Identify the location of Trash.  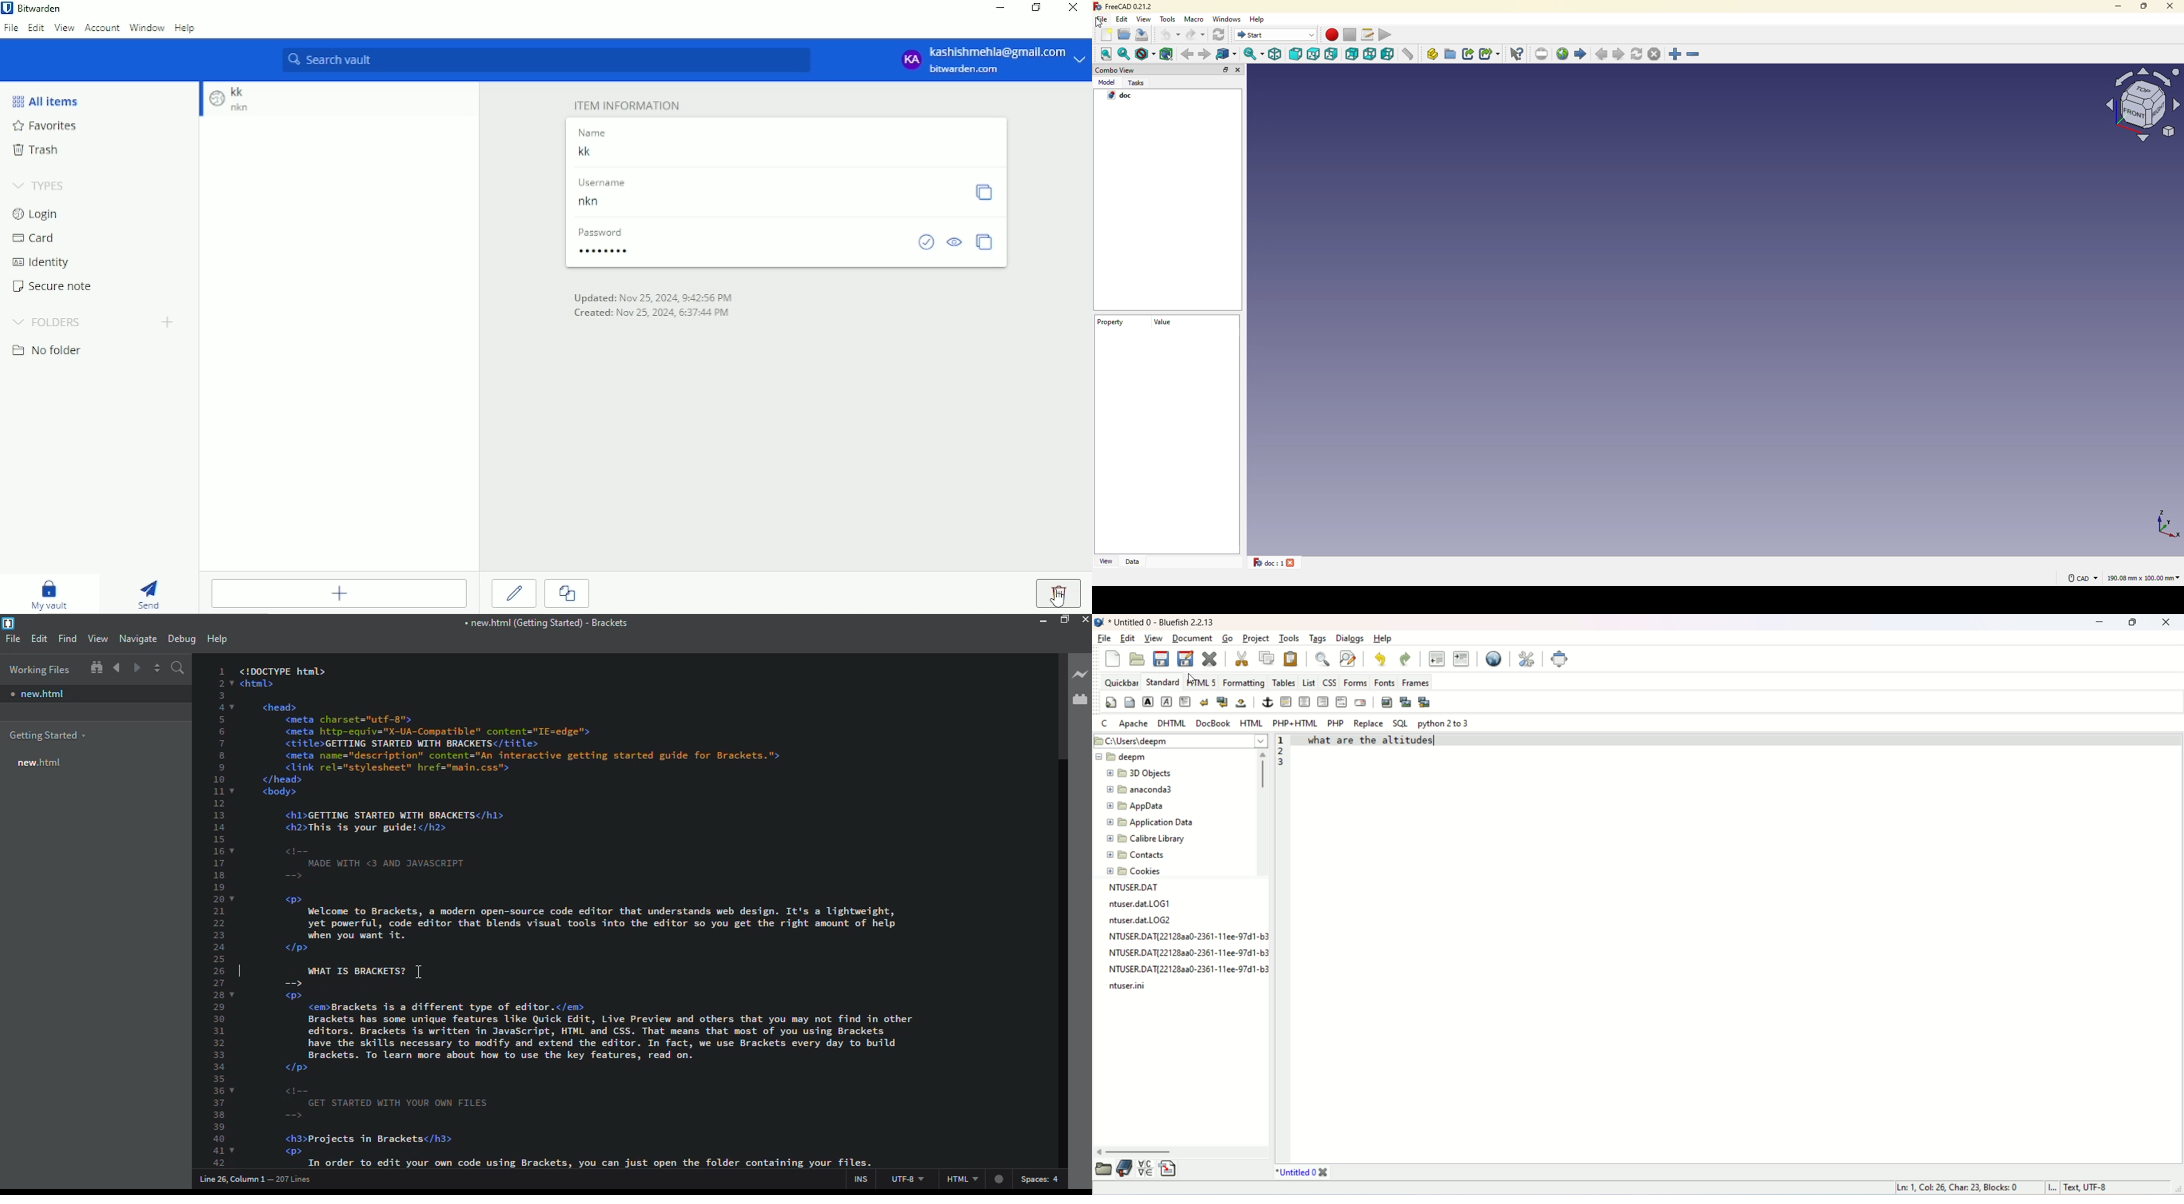
(38, 150).